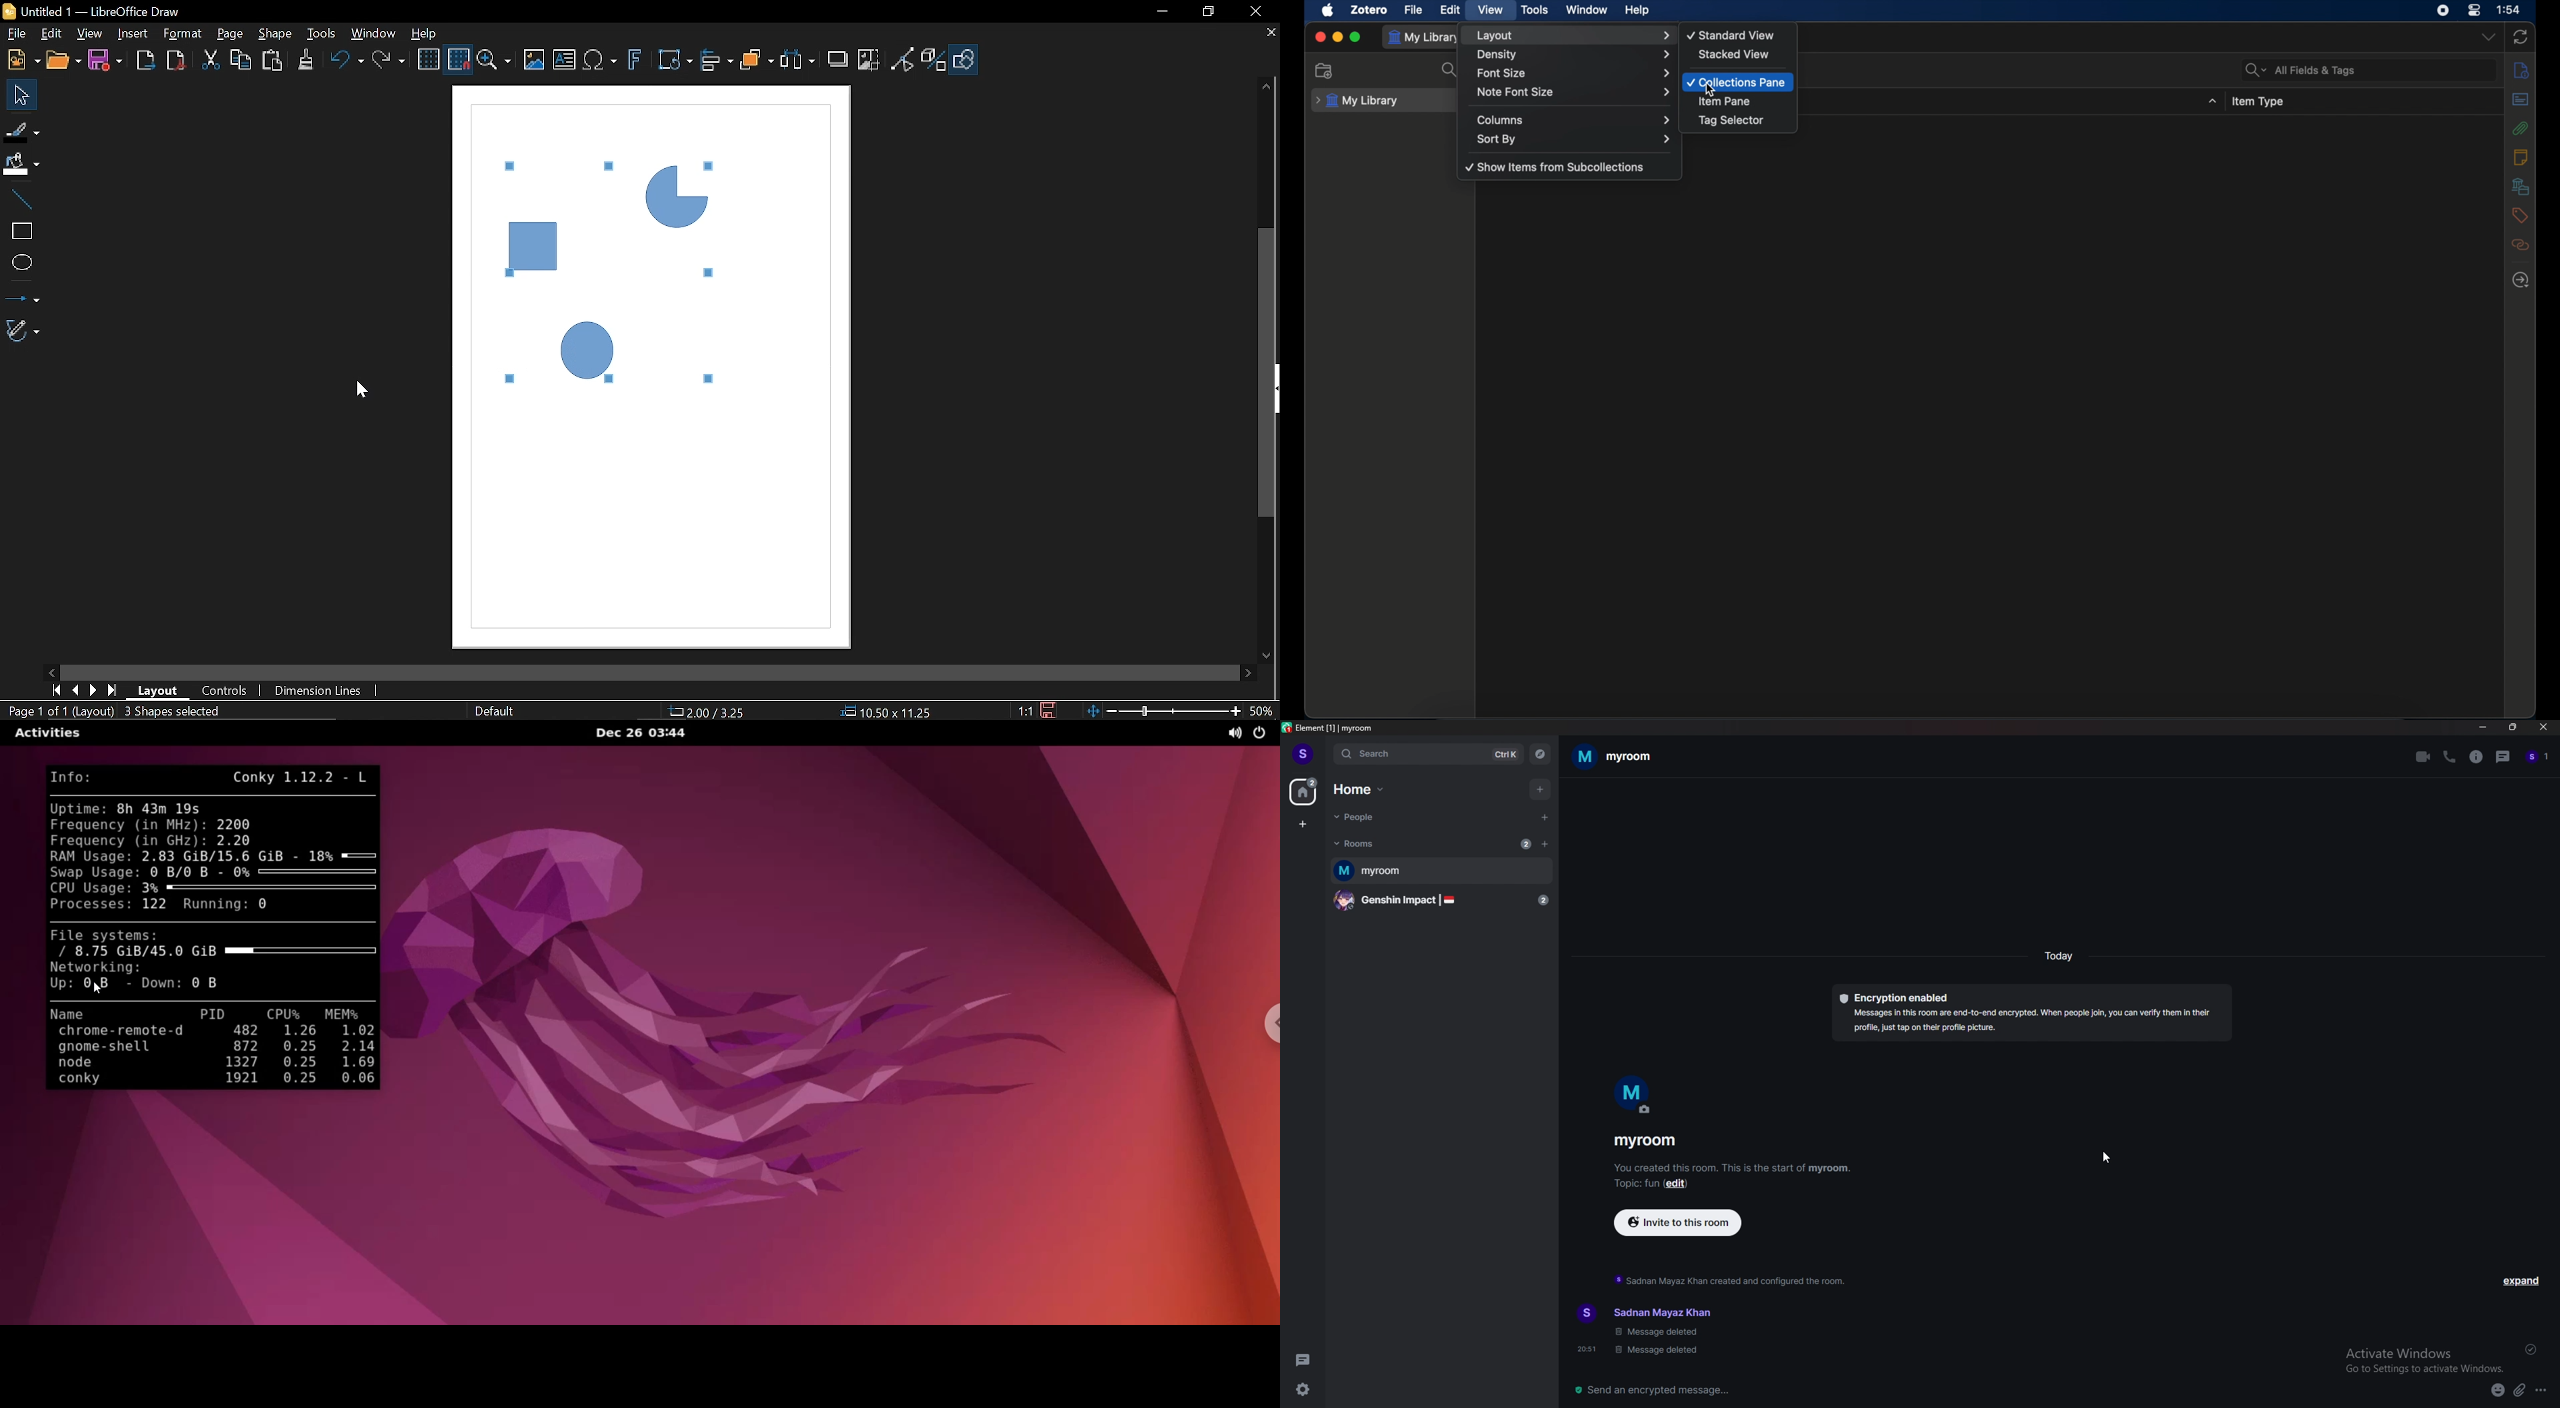 This screenshot has width=2576, height=1428. Describe the element at coordinates (358, 1030) in the screenshot. I see `1.02` at that location.